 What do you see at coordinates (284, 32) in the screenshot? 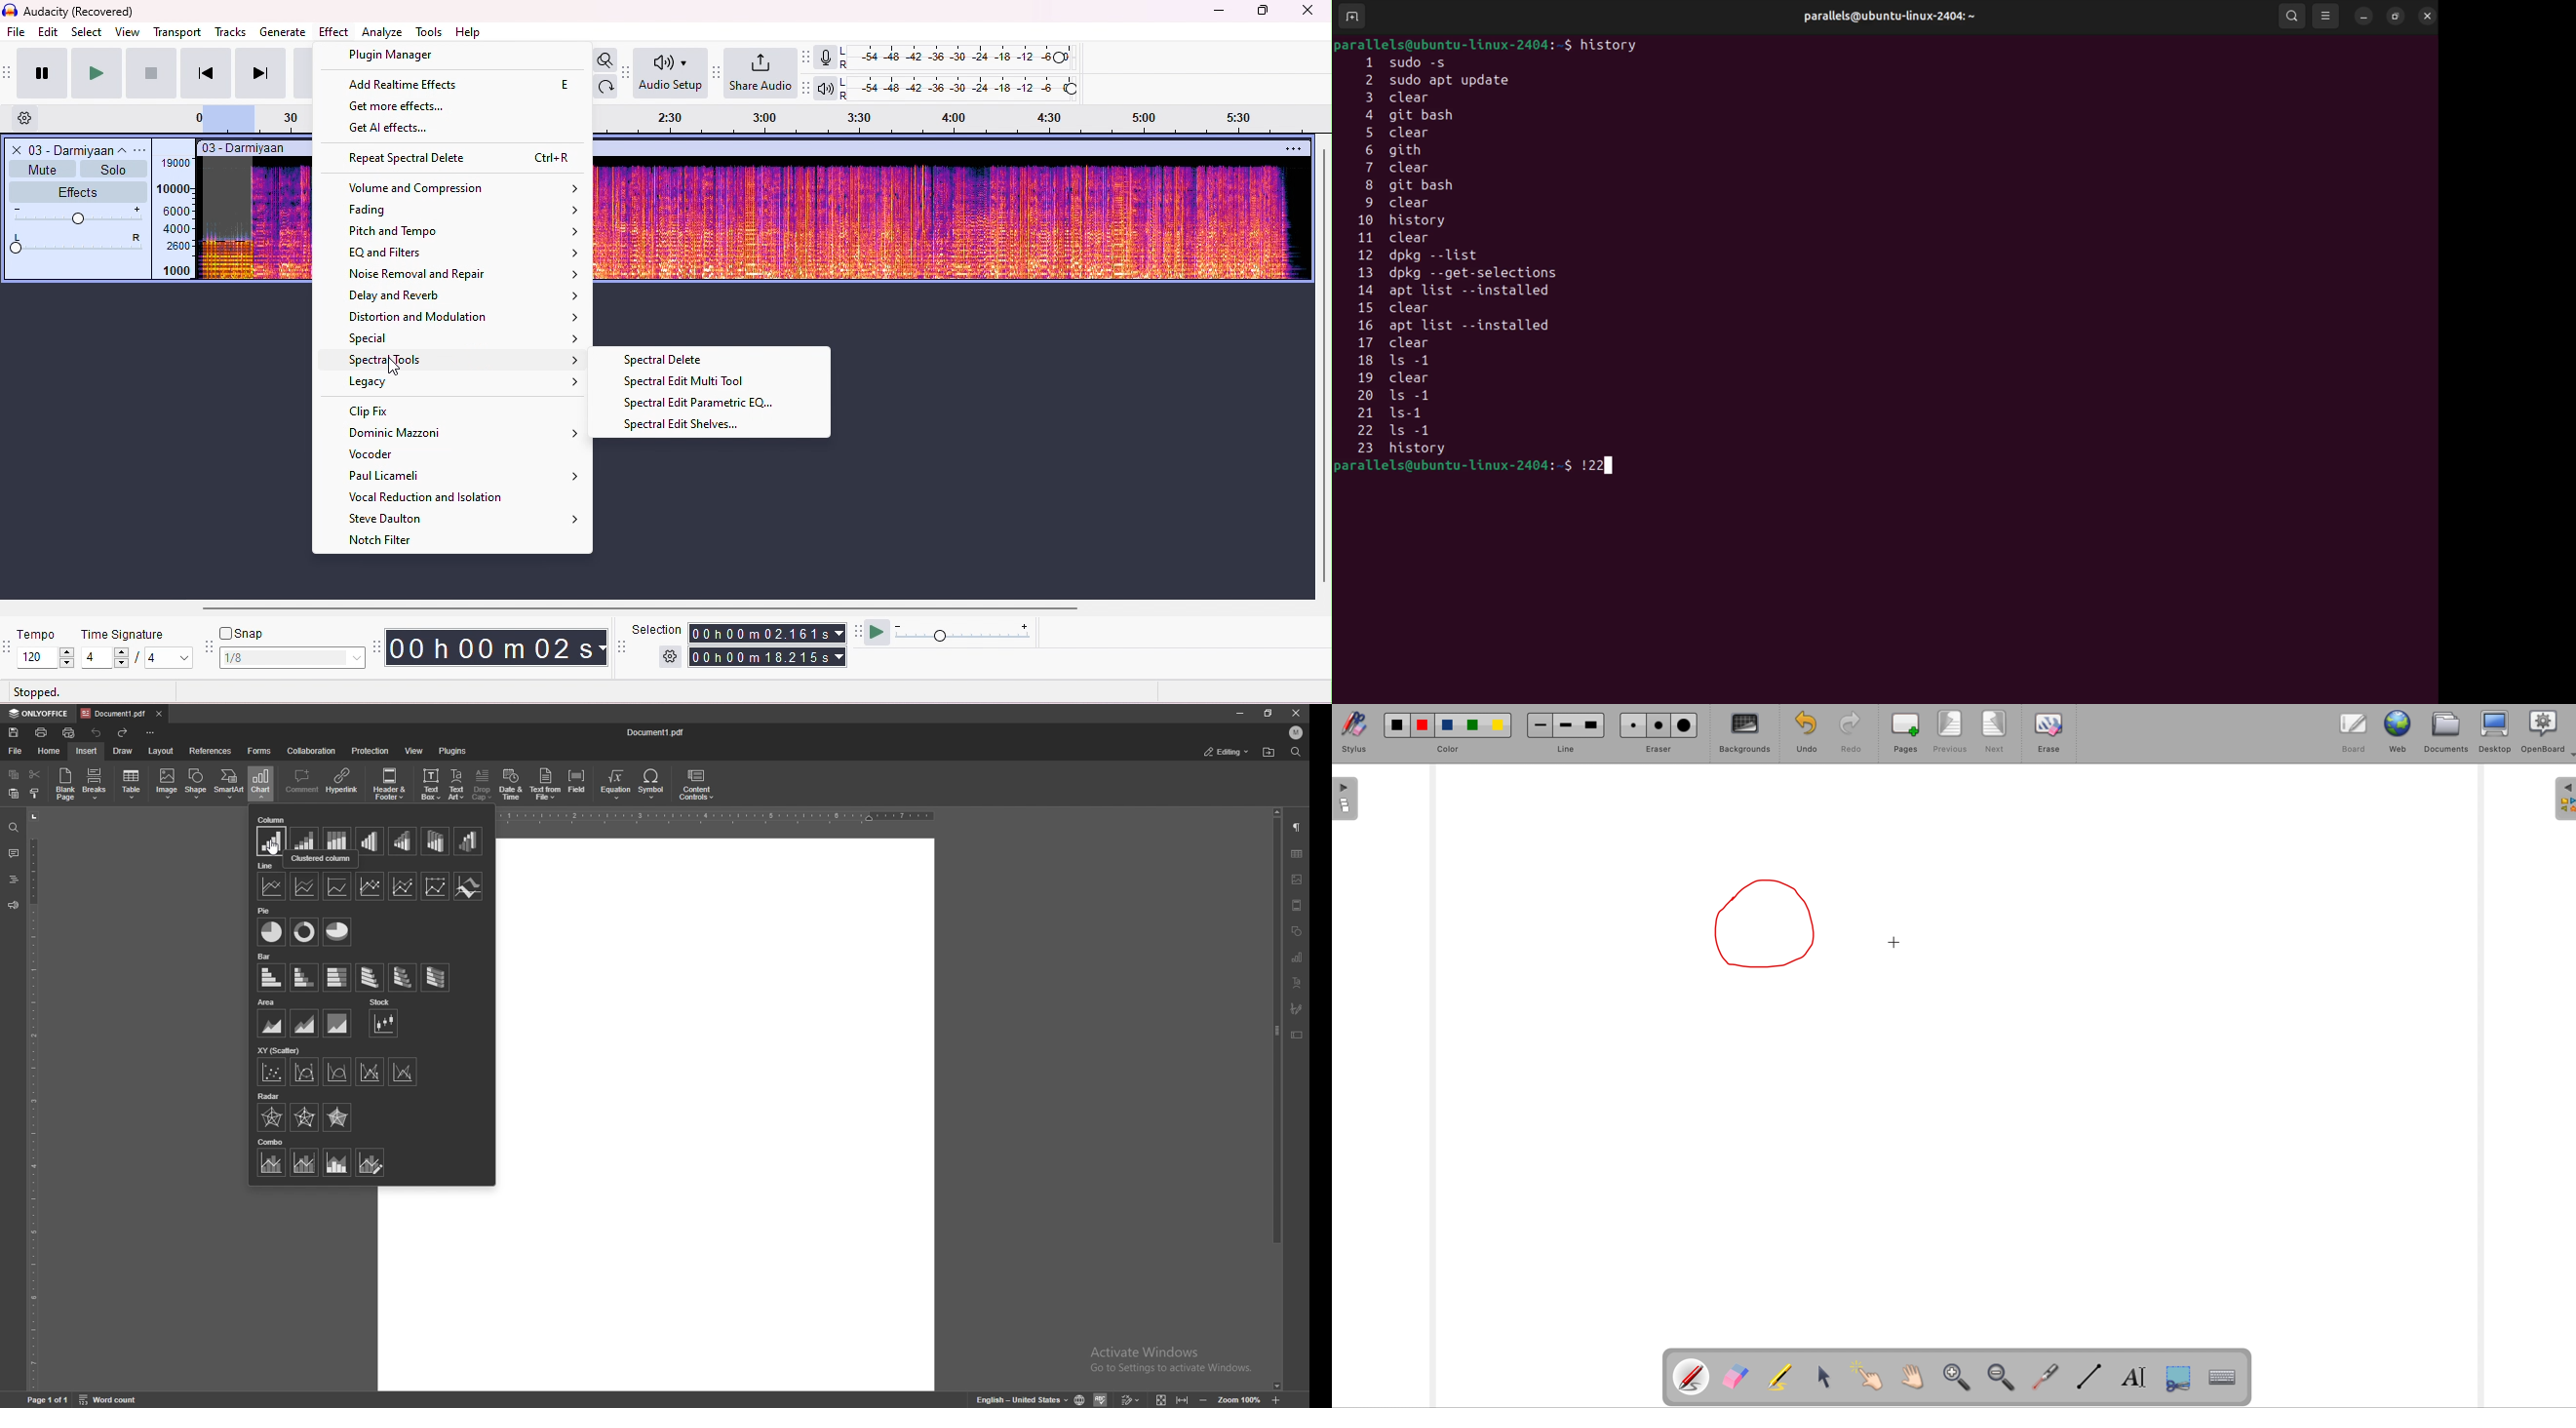
I see `generate` at bounding box center [284, 32].